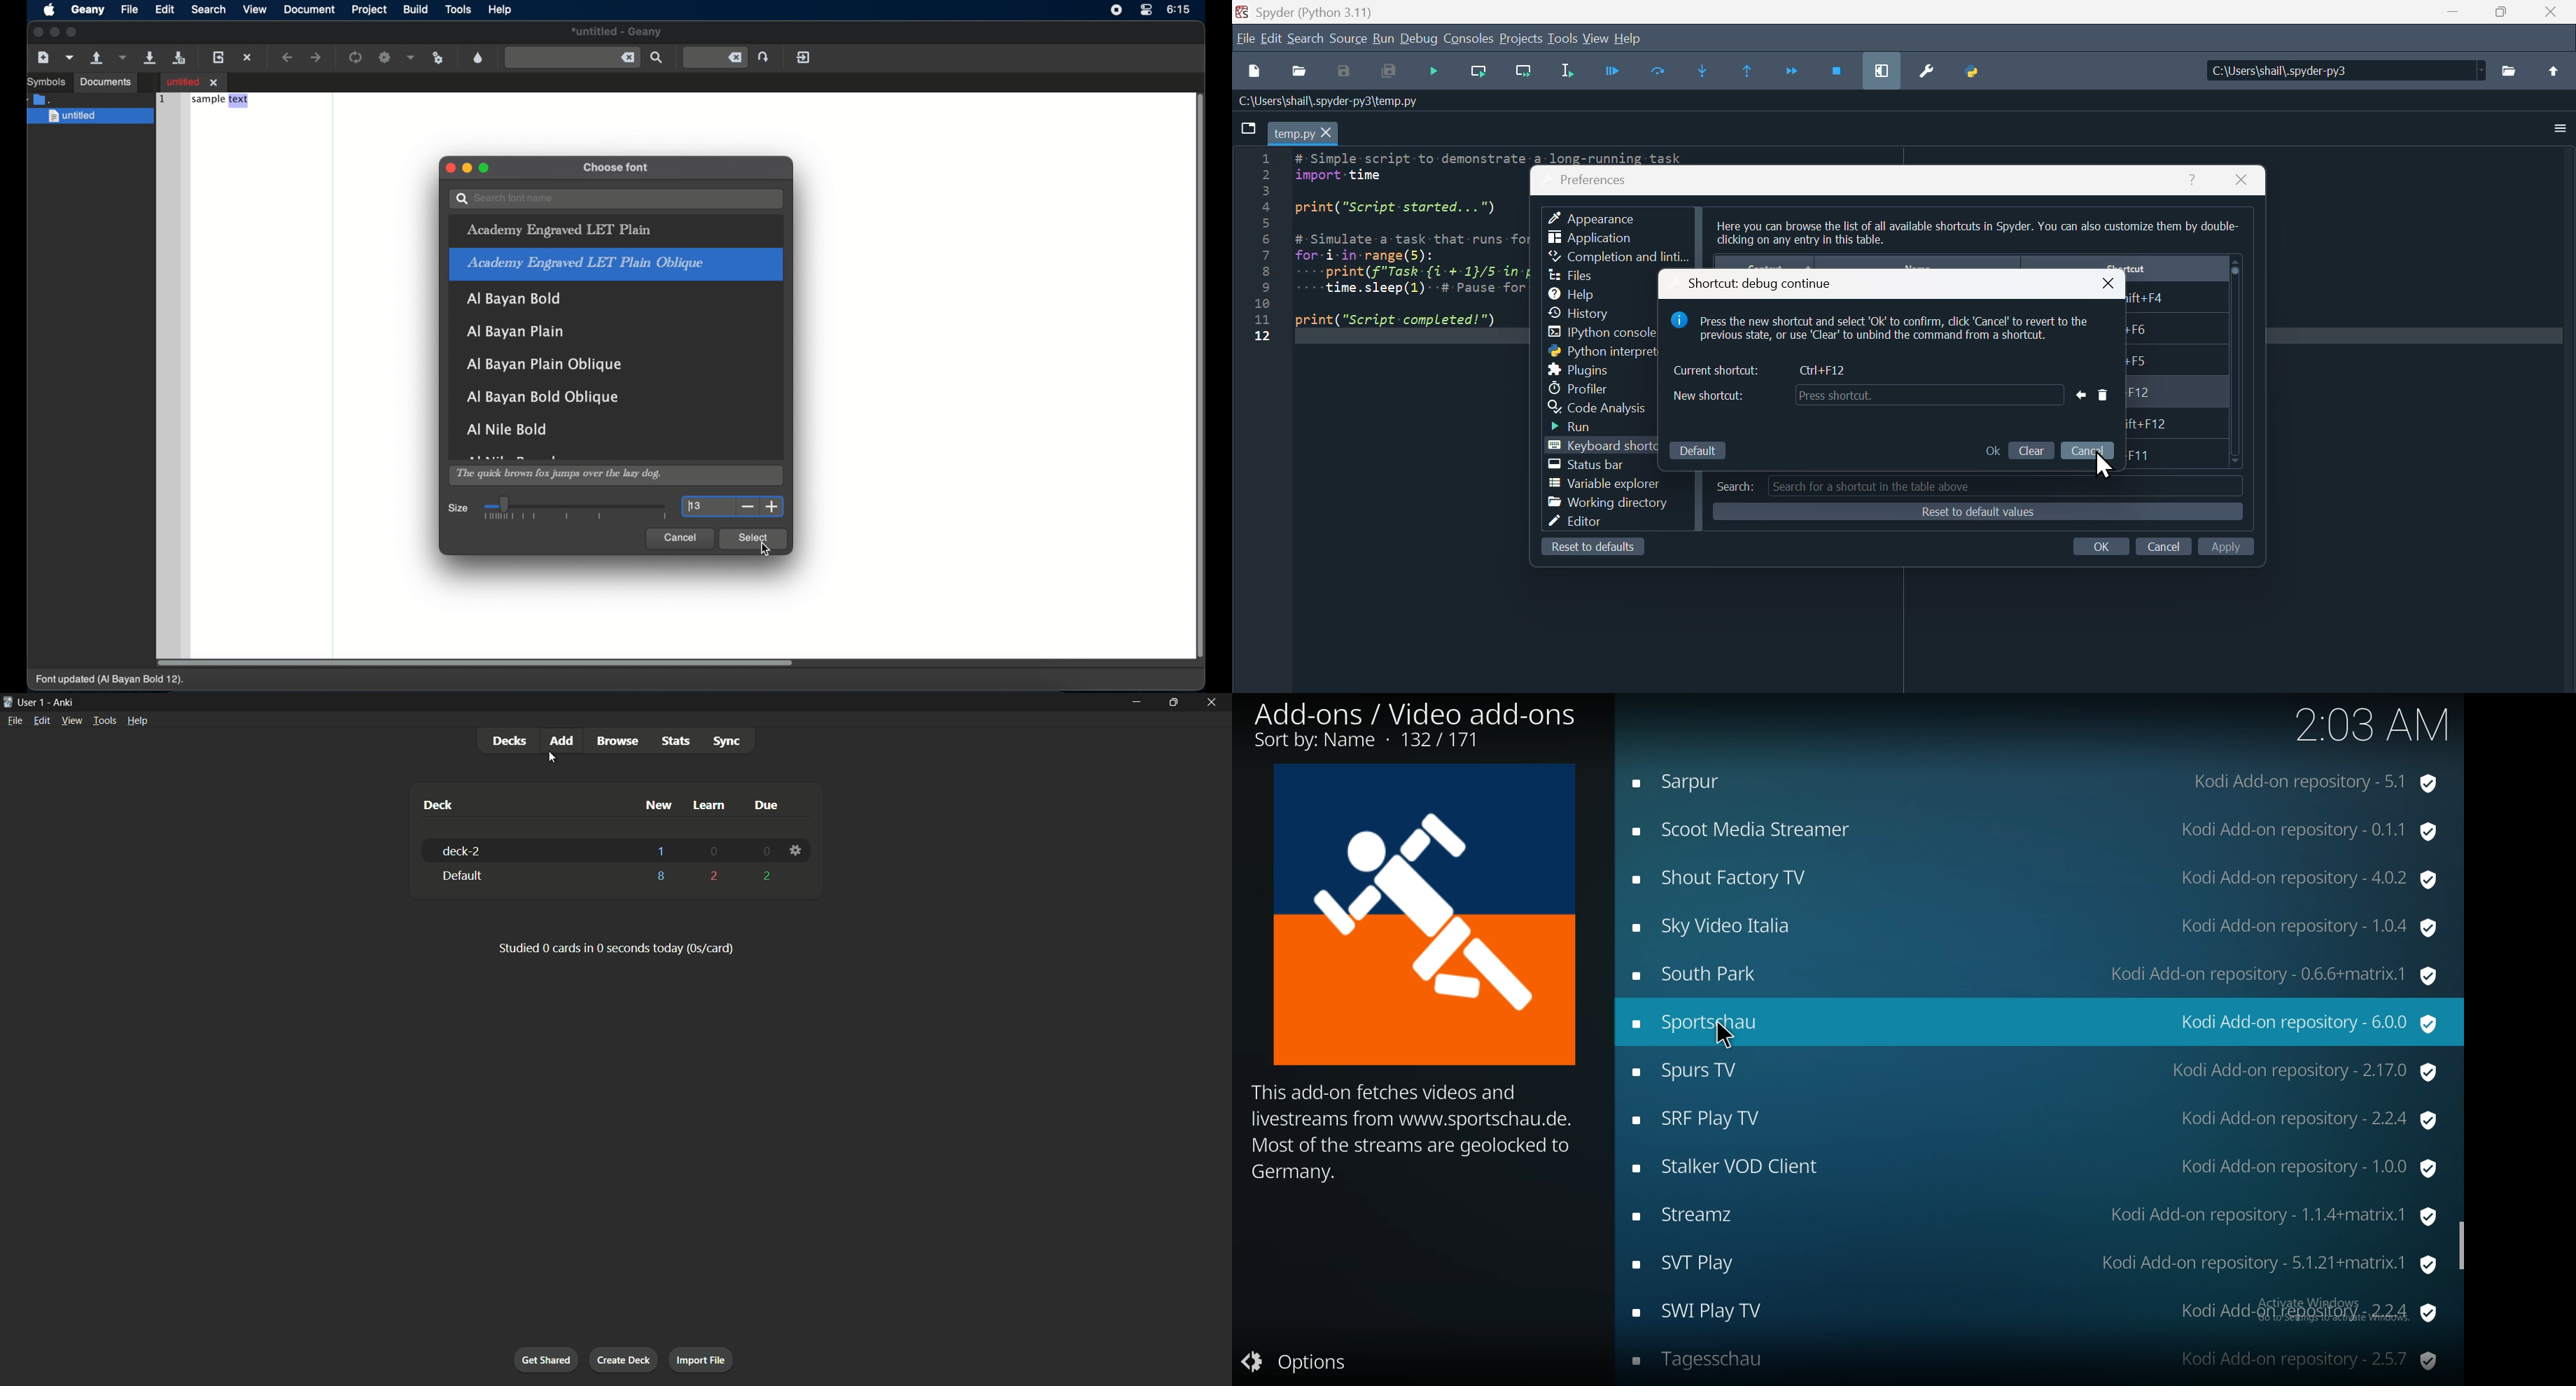 The width and height of the screenshot is (2576, 1400). What do you see at coordinates (2034, 1020) in the screenshot?
I see `sportschau` at bounding box center [2034, 1020].